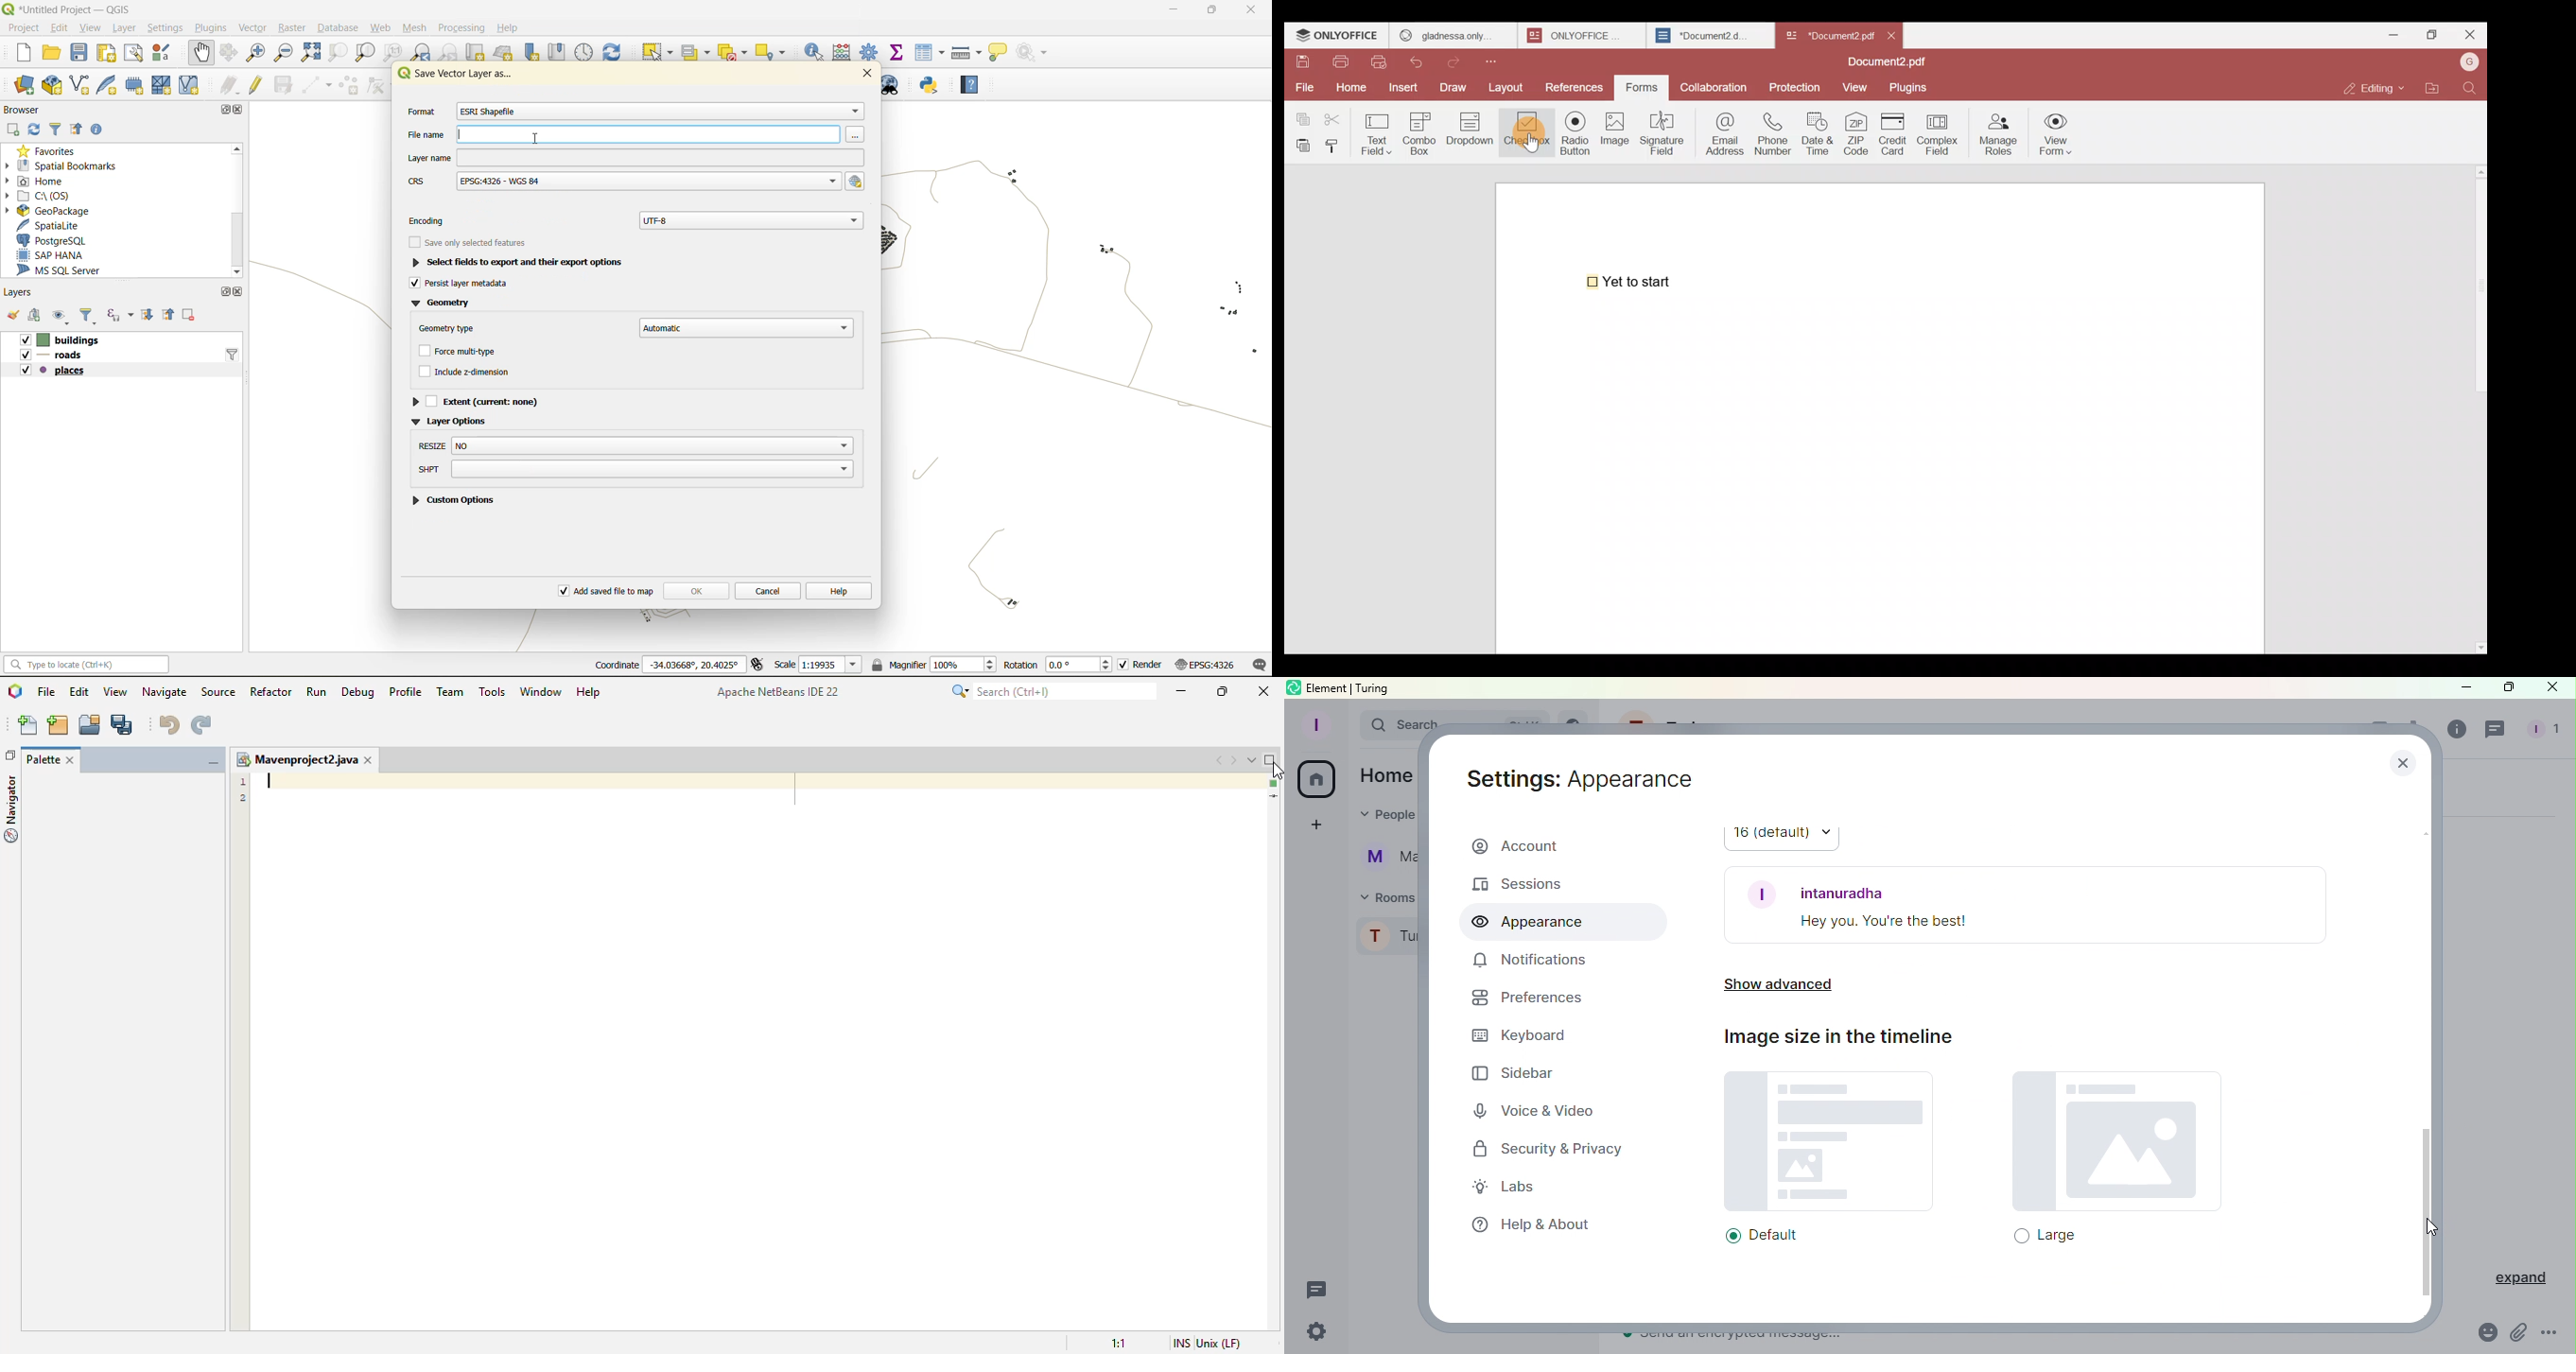  Describe the element at coordinates (1387, 817) in the screenshot. I see `People` at that location.